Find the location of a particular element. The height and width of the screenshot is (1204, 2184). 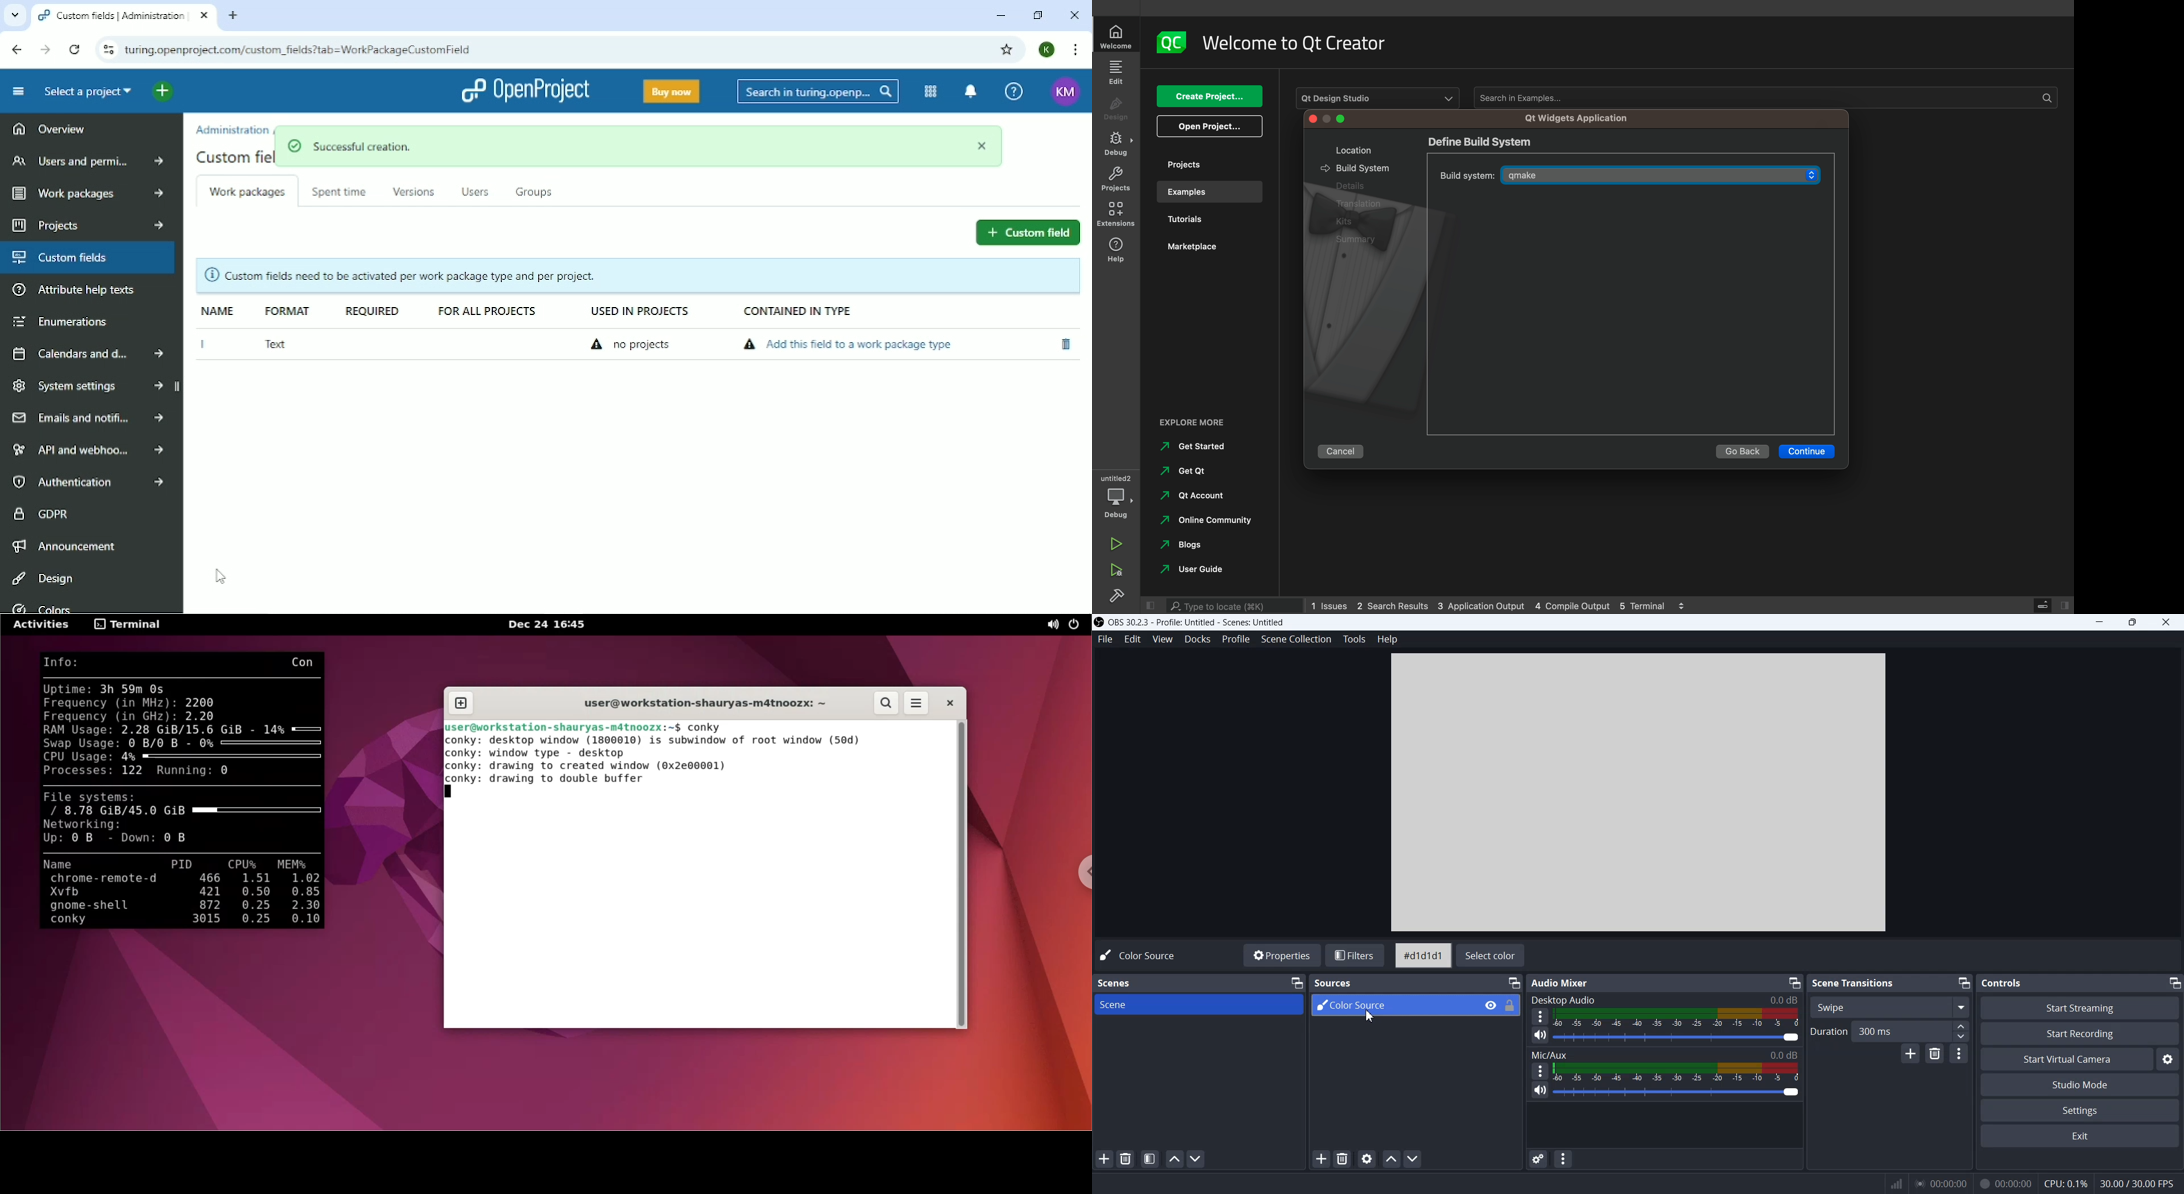

 is located at coordinates (1116, 144).